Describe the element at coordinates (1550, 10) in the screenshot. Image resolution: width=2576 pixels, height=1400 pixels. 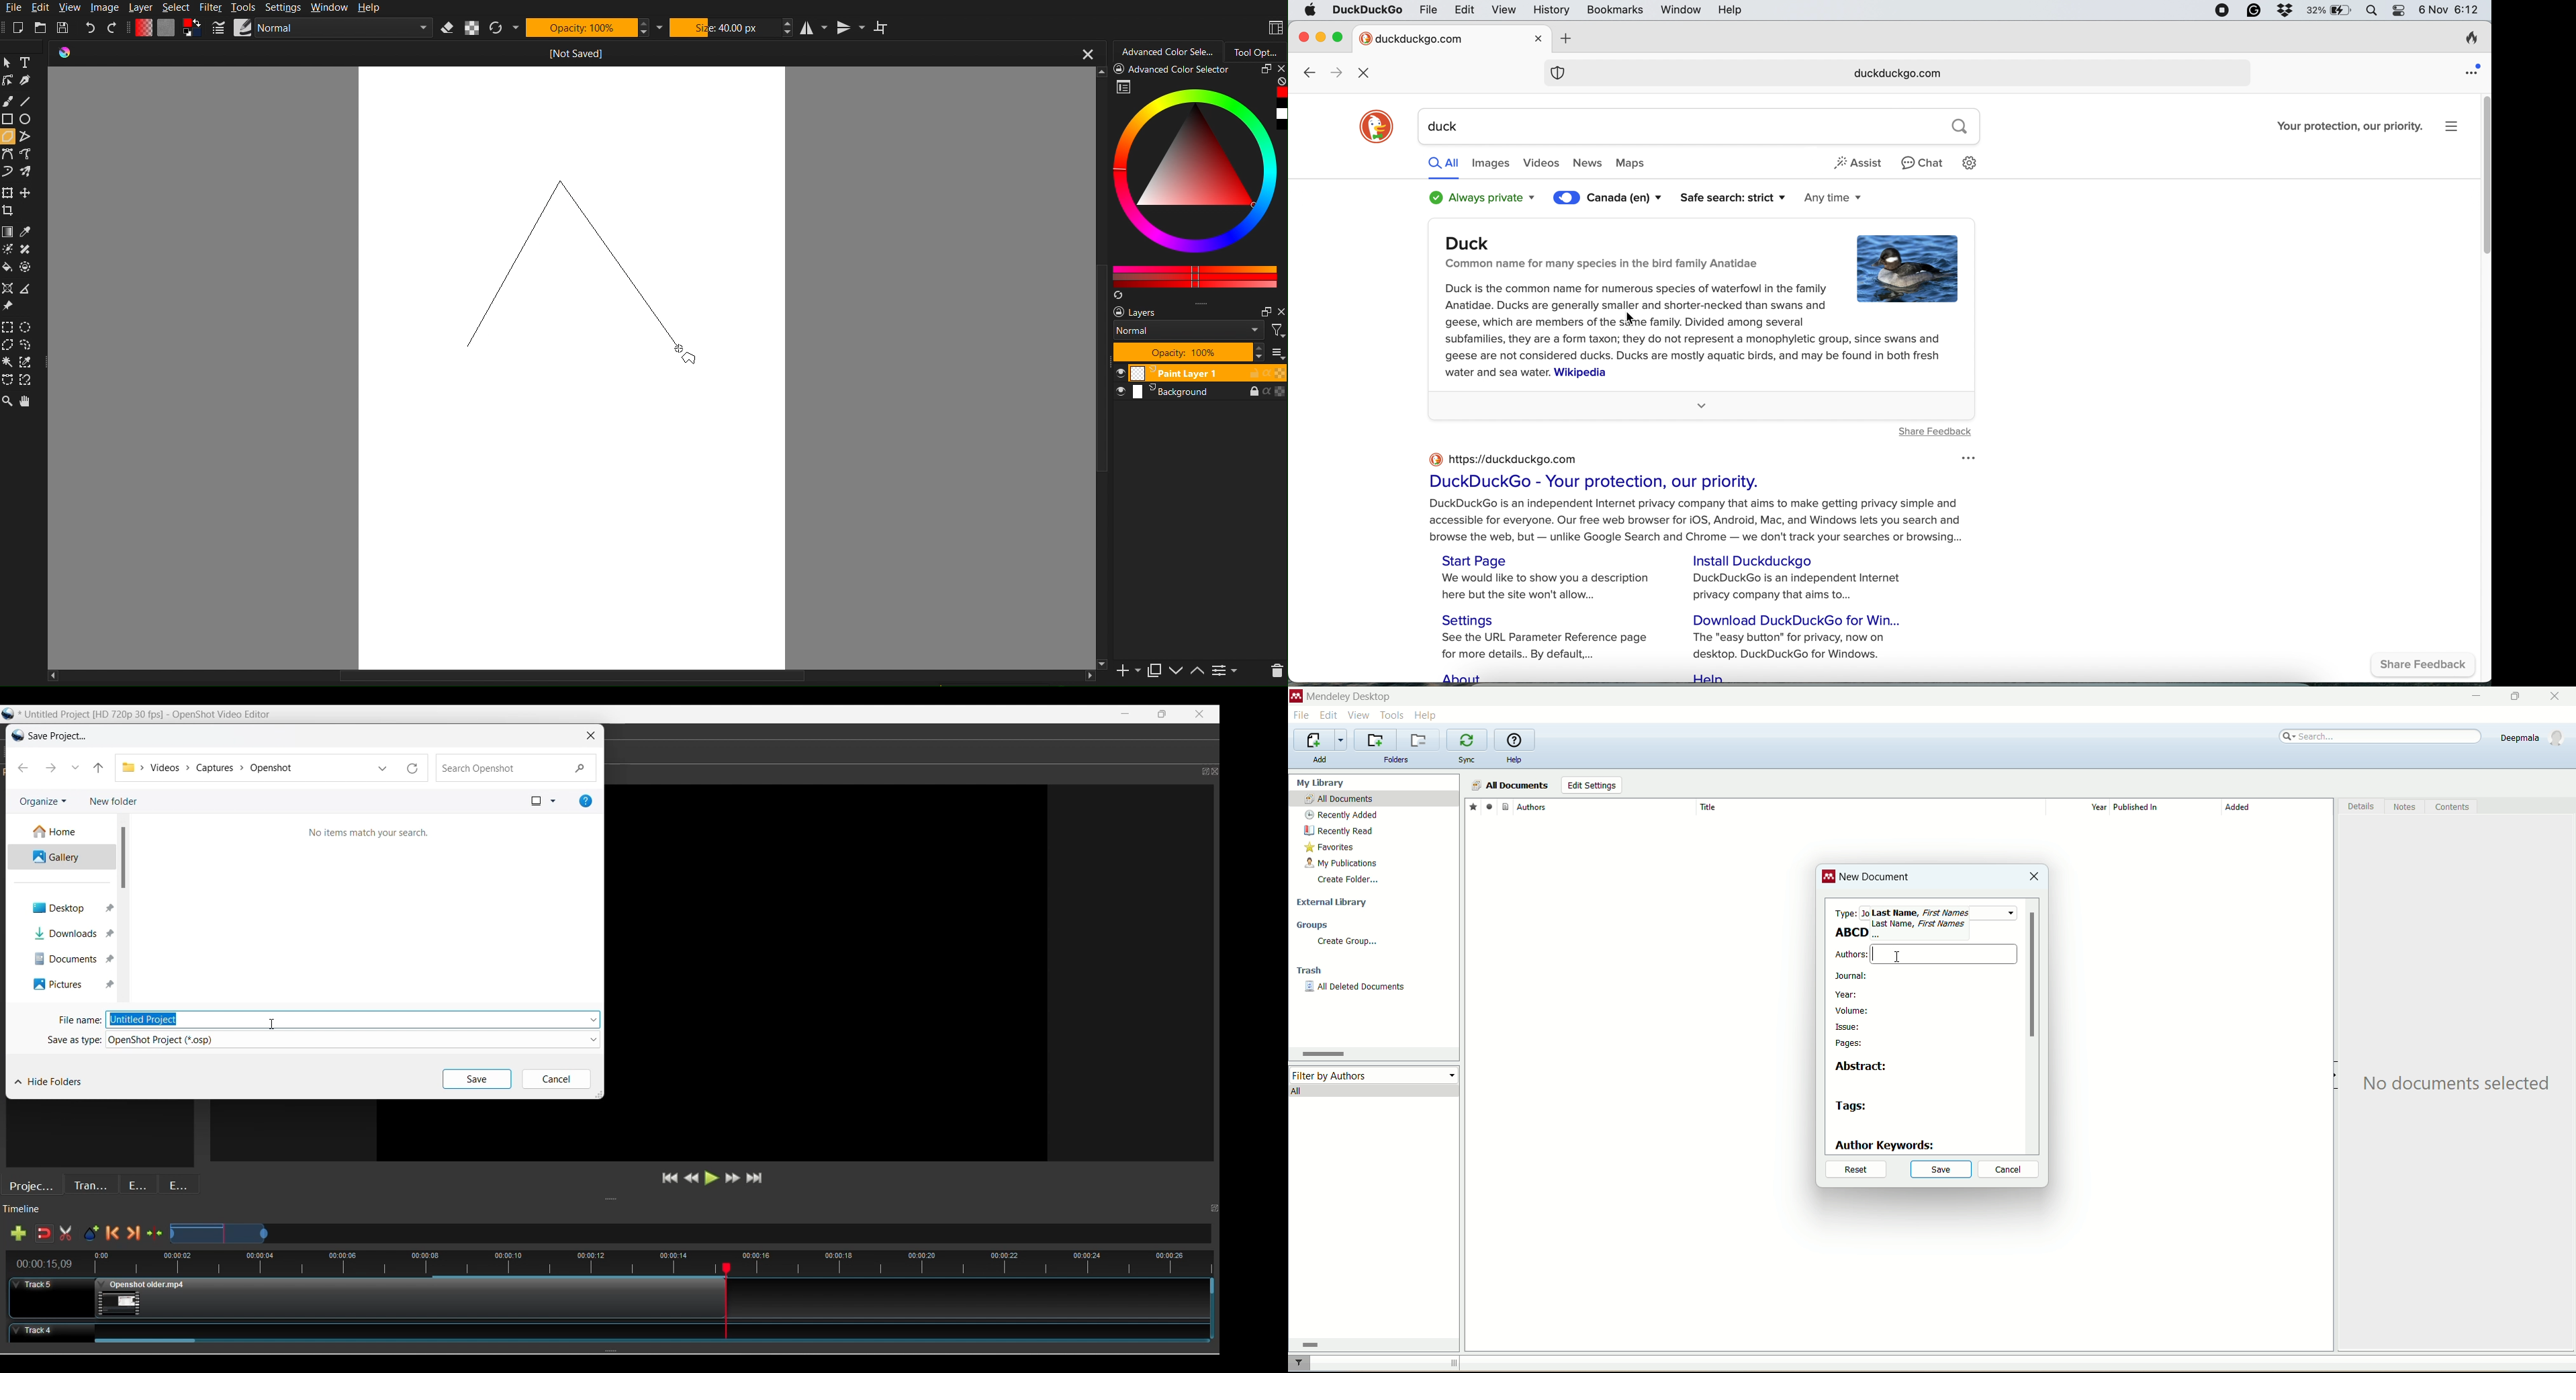
I see `history` at that location.